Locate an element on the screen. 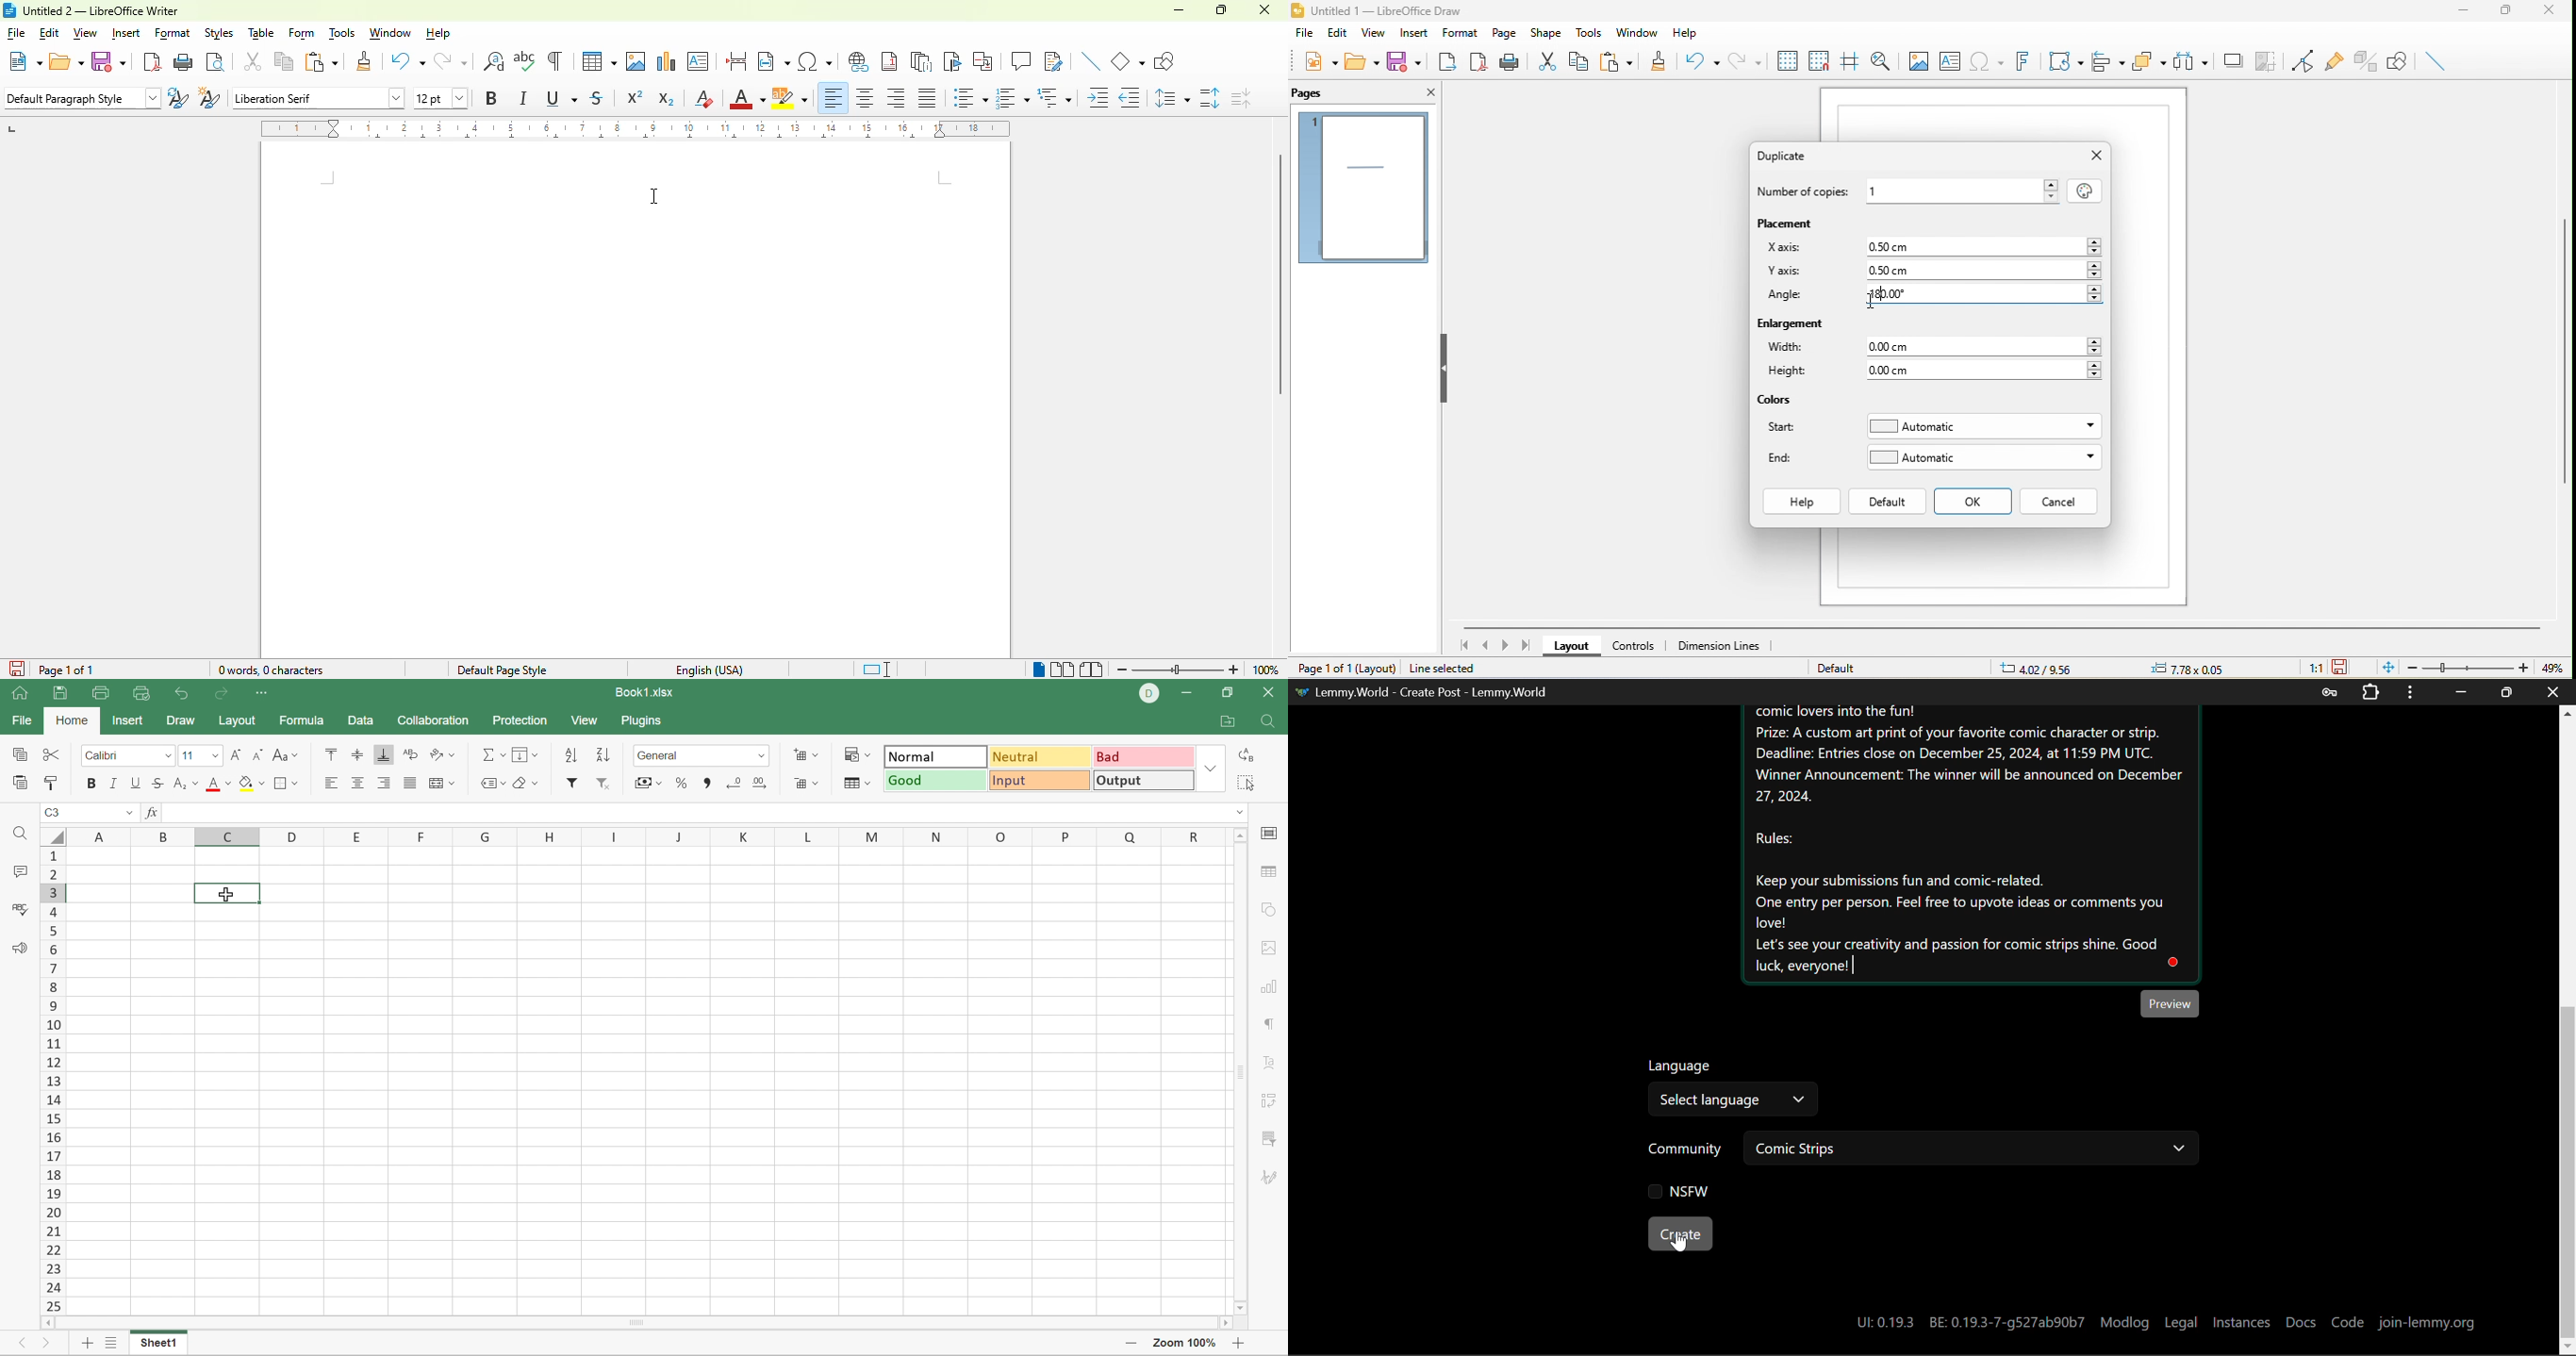 The height and width of the screenshot is (1372, 2576). multi-page view is located at coordinates (1062, 670).